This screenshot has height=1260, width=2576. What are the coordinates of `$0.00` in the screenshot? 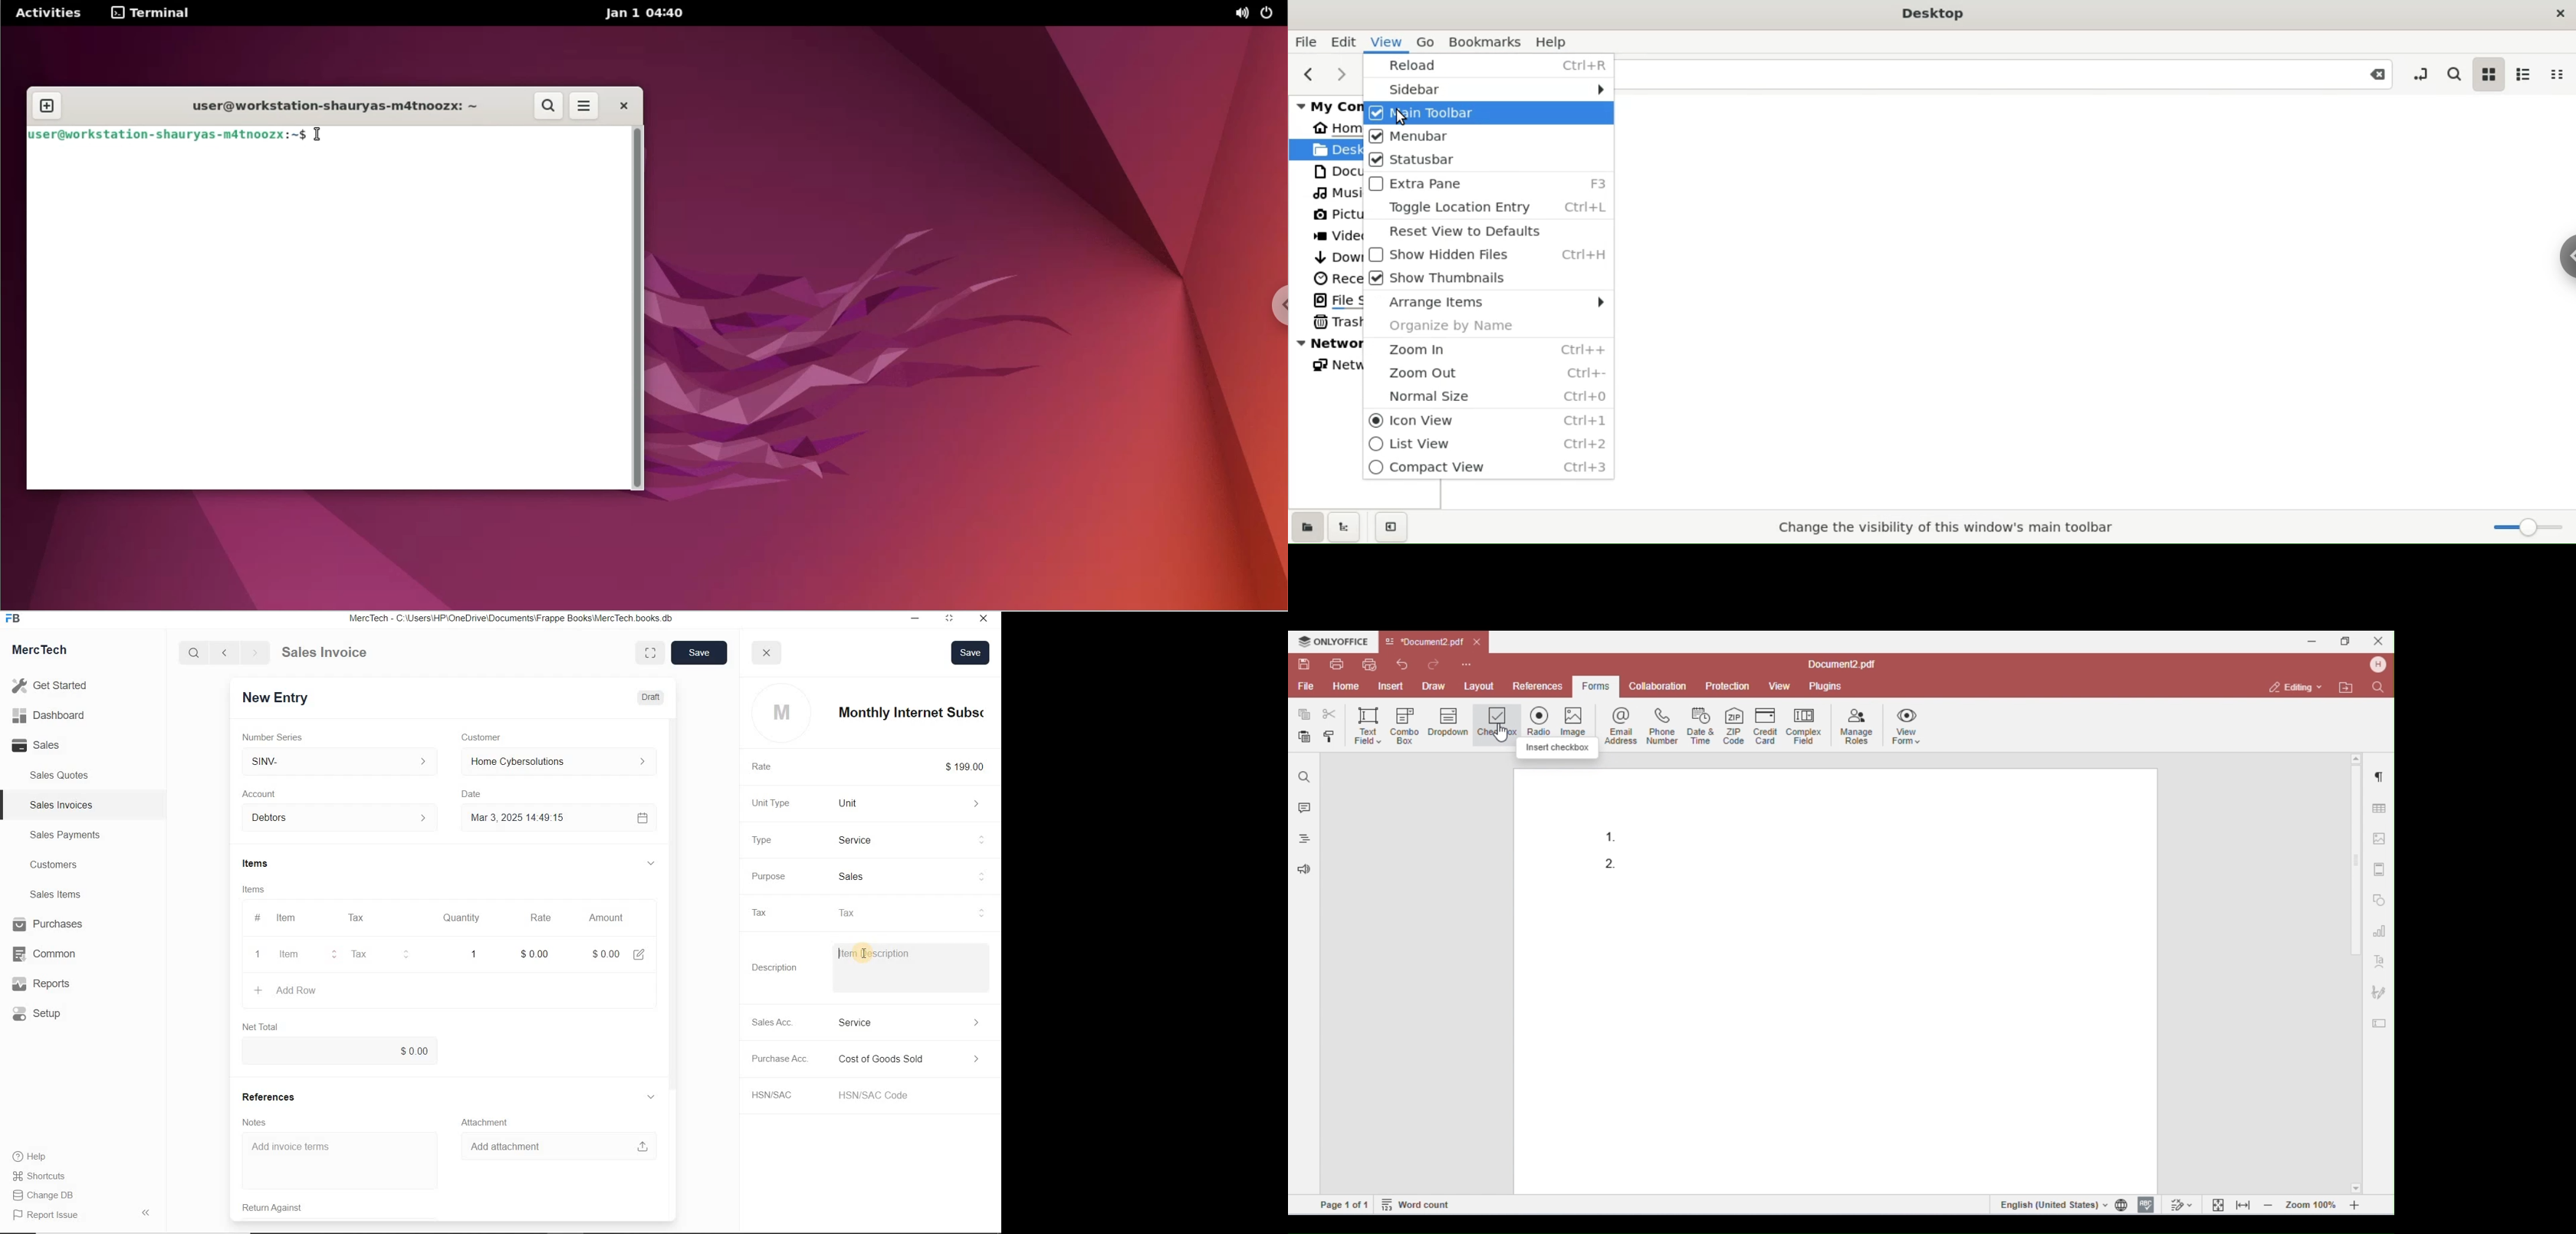 It's located at (340, 1051).